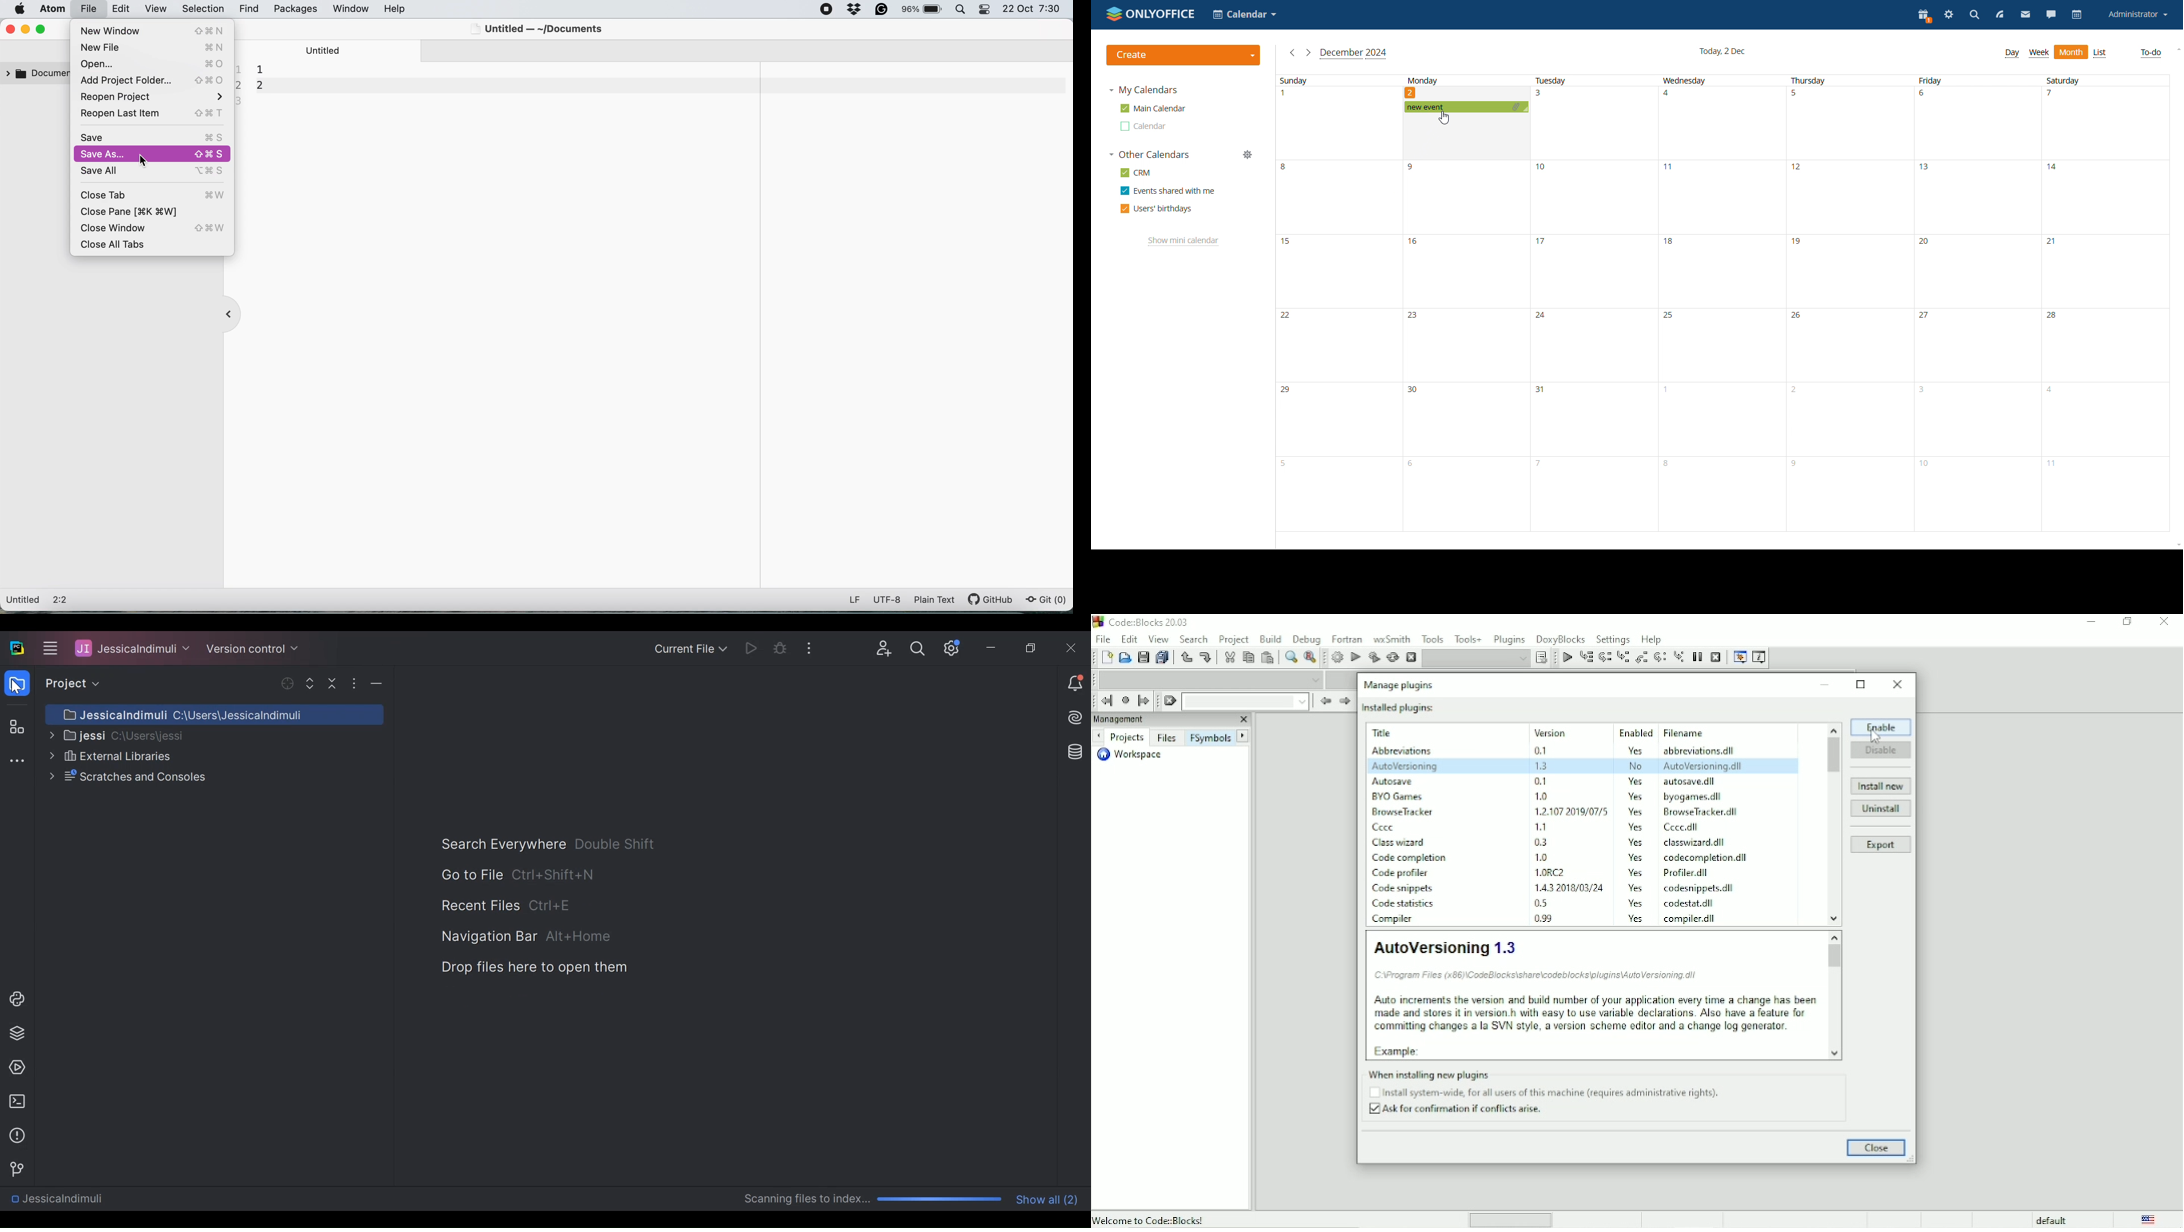  Describe the element at coordinates (1100, 736) in the screenshot. I see `Prev` at that location.